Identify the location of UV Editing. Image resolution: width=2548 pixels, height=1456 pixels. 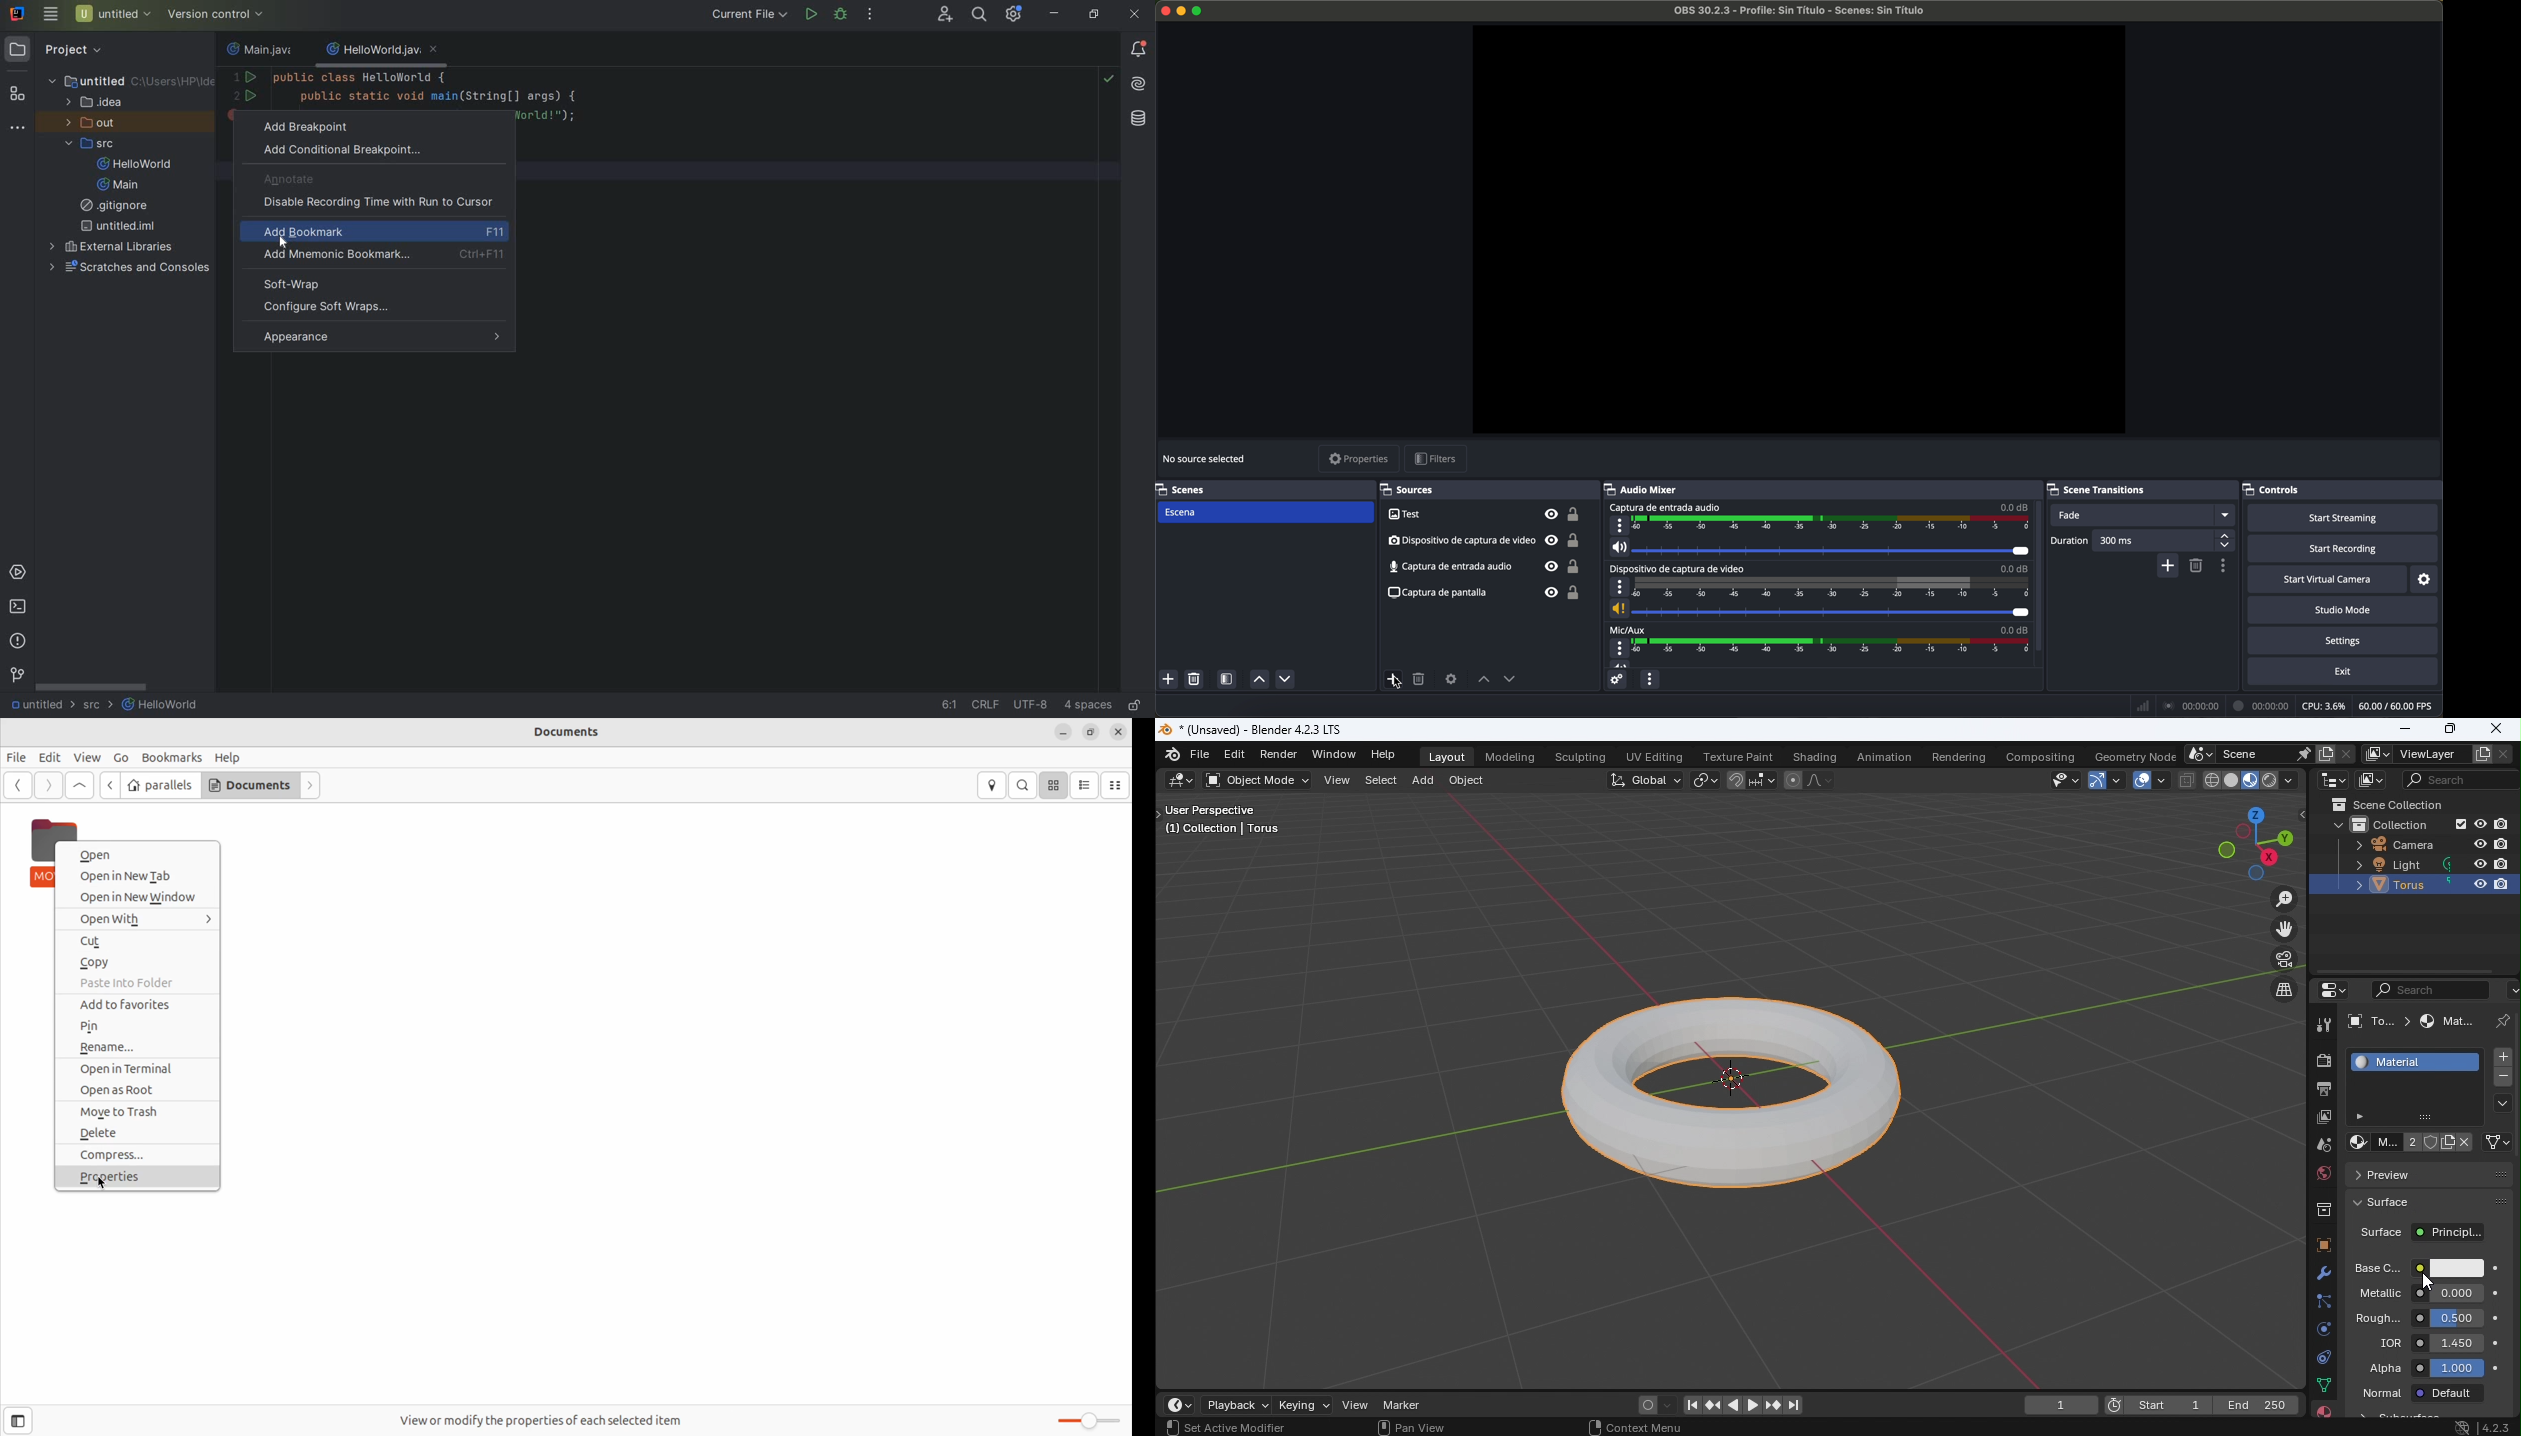
(1655, 755).